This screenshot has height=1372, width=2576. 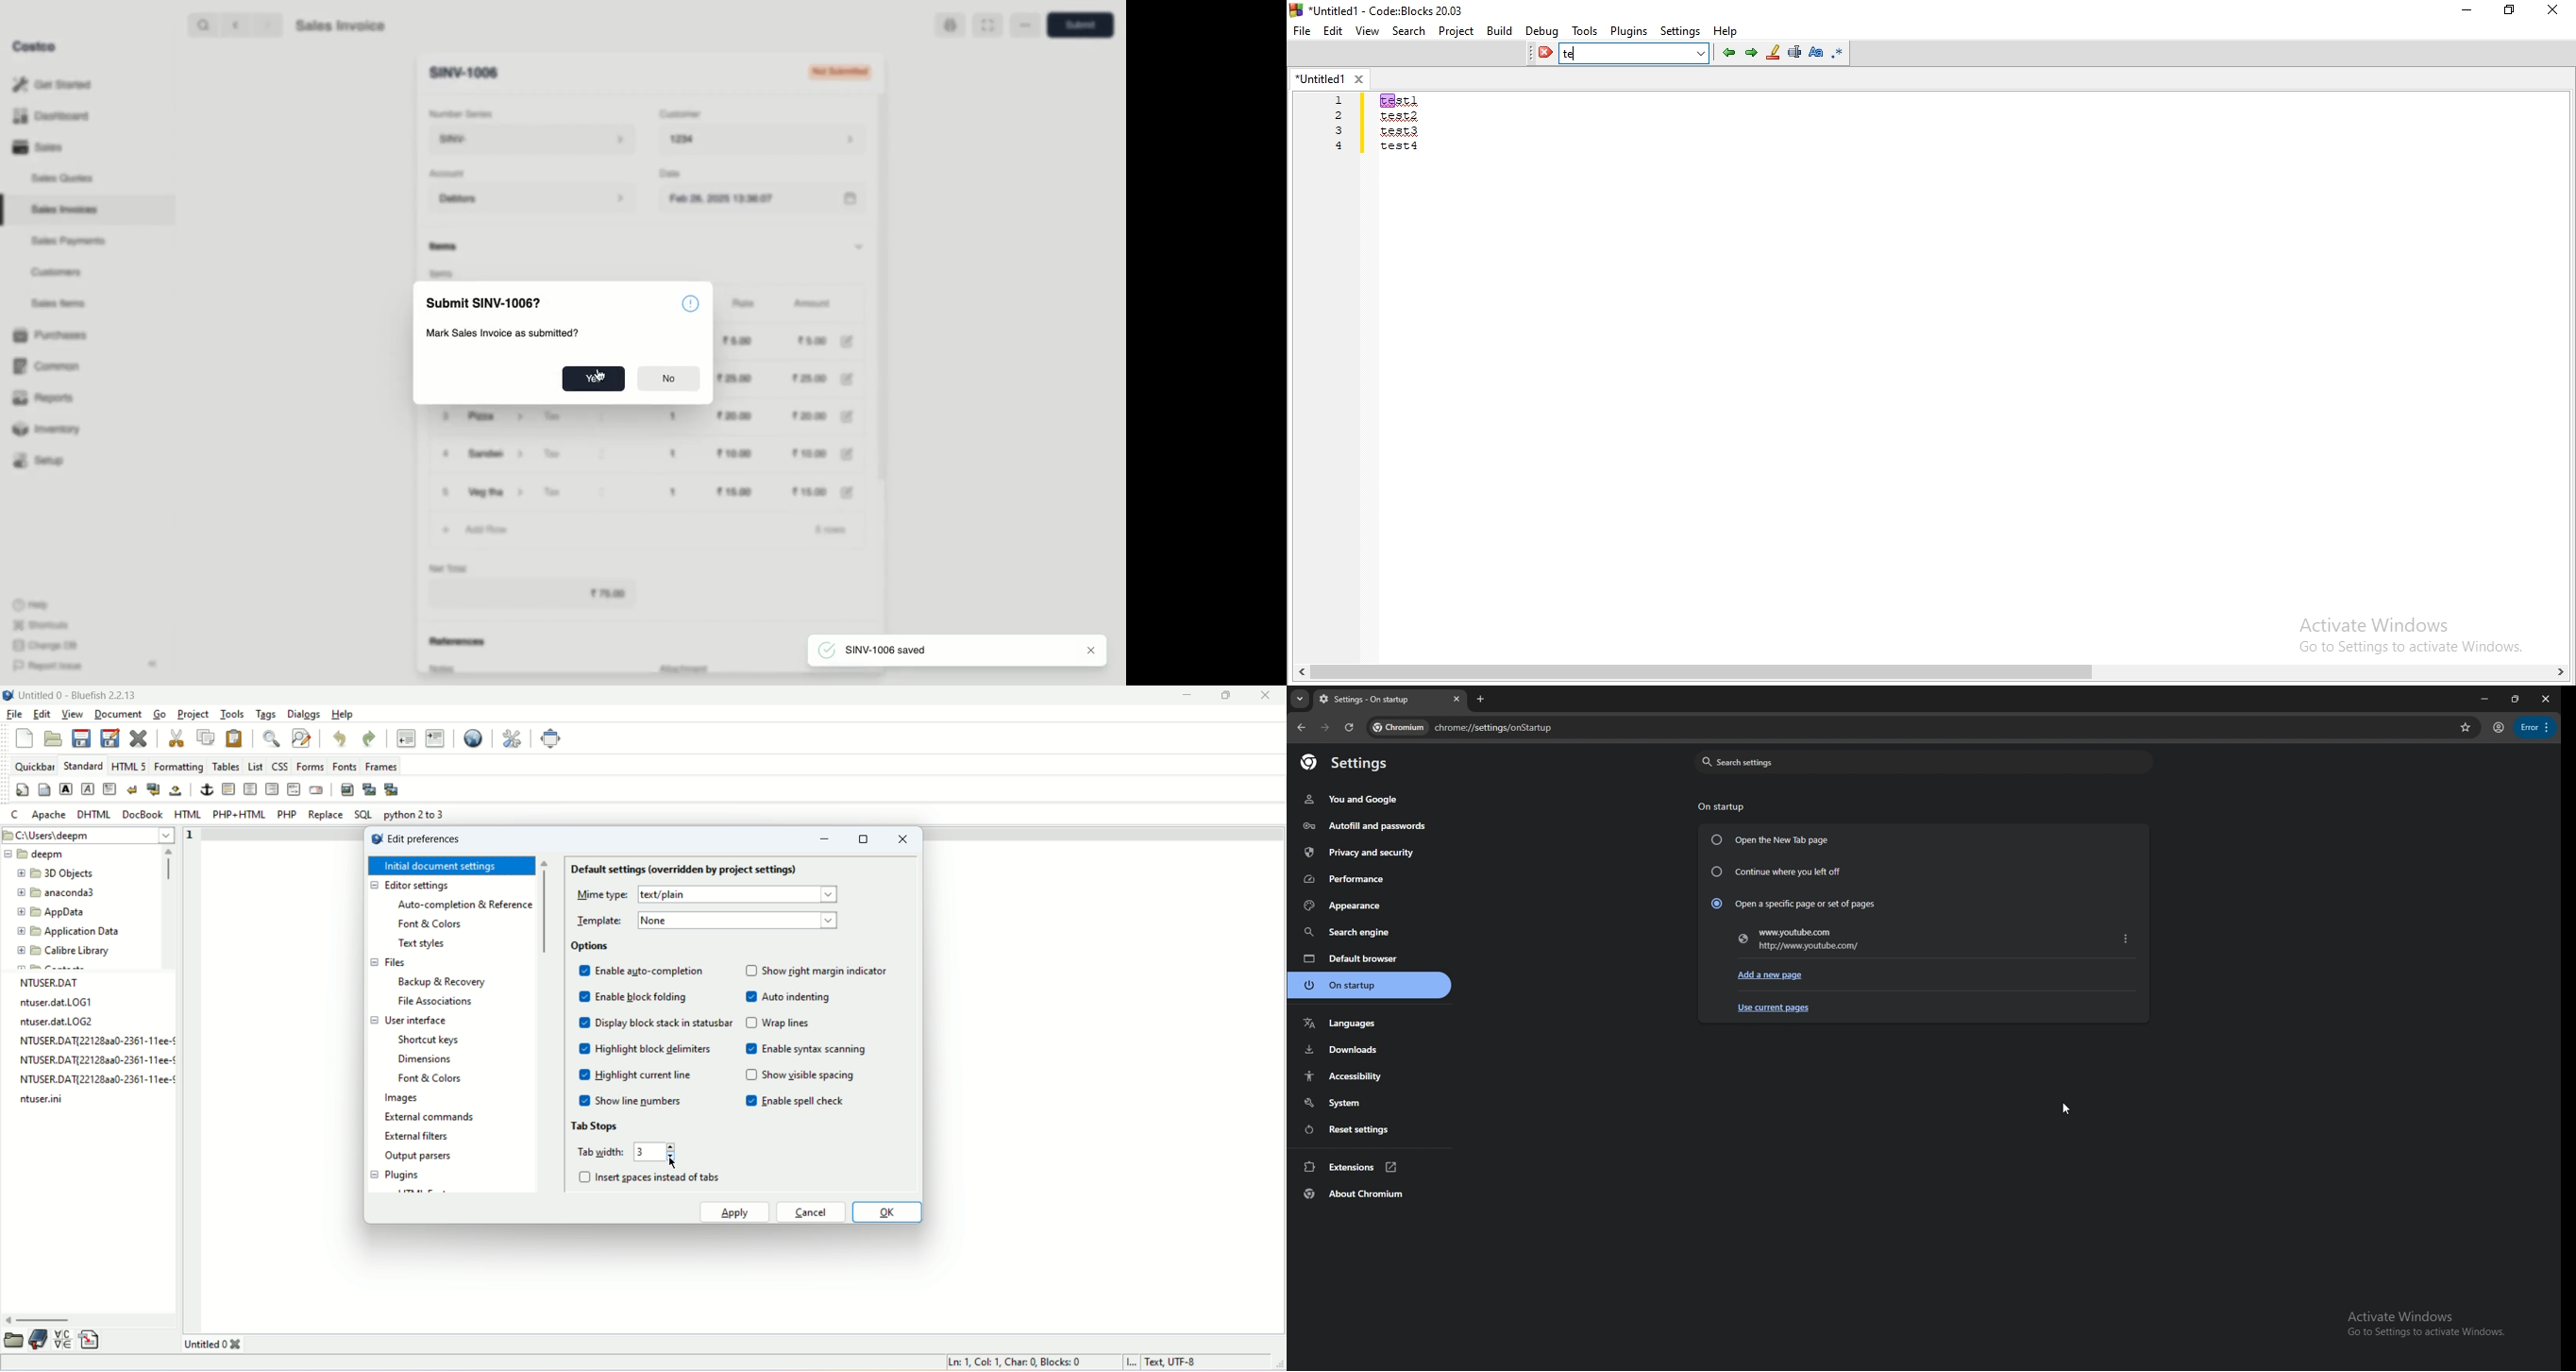 I want to click on use regex, so click(x=1840, y=53).